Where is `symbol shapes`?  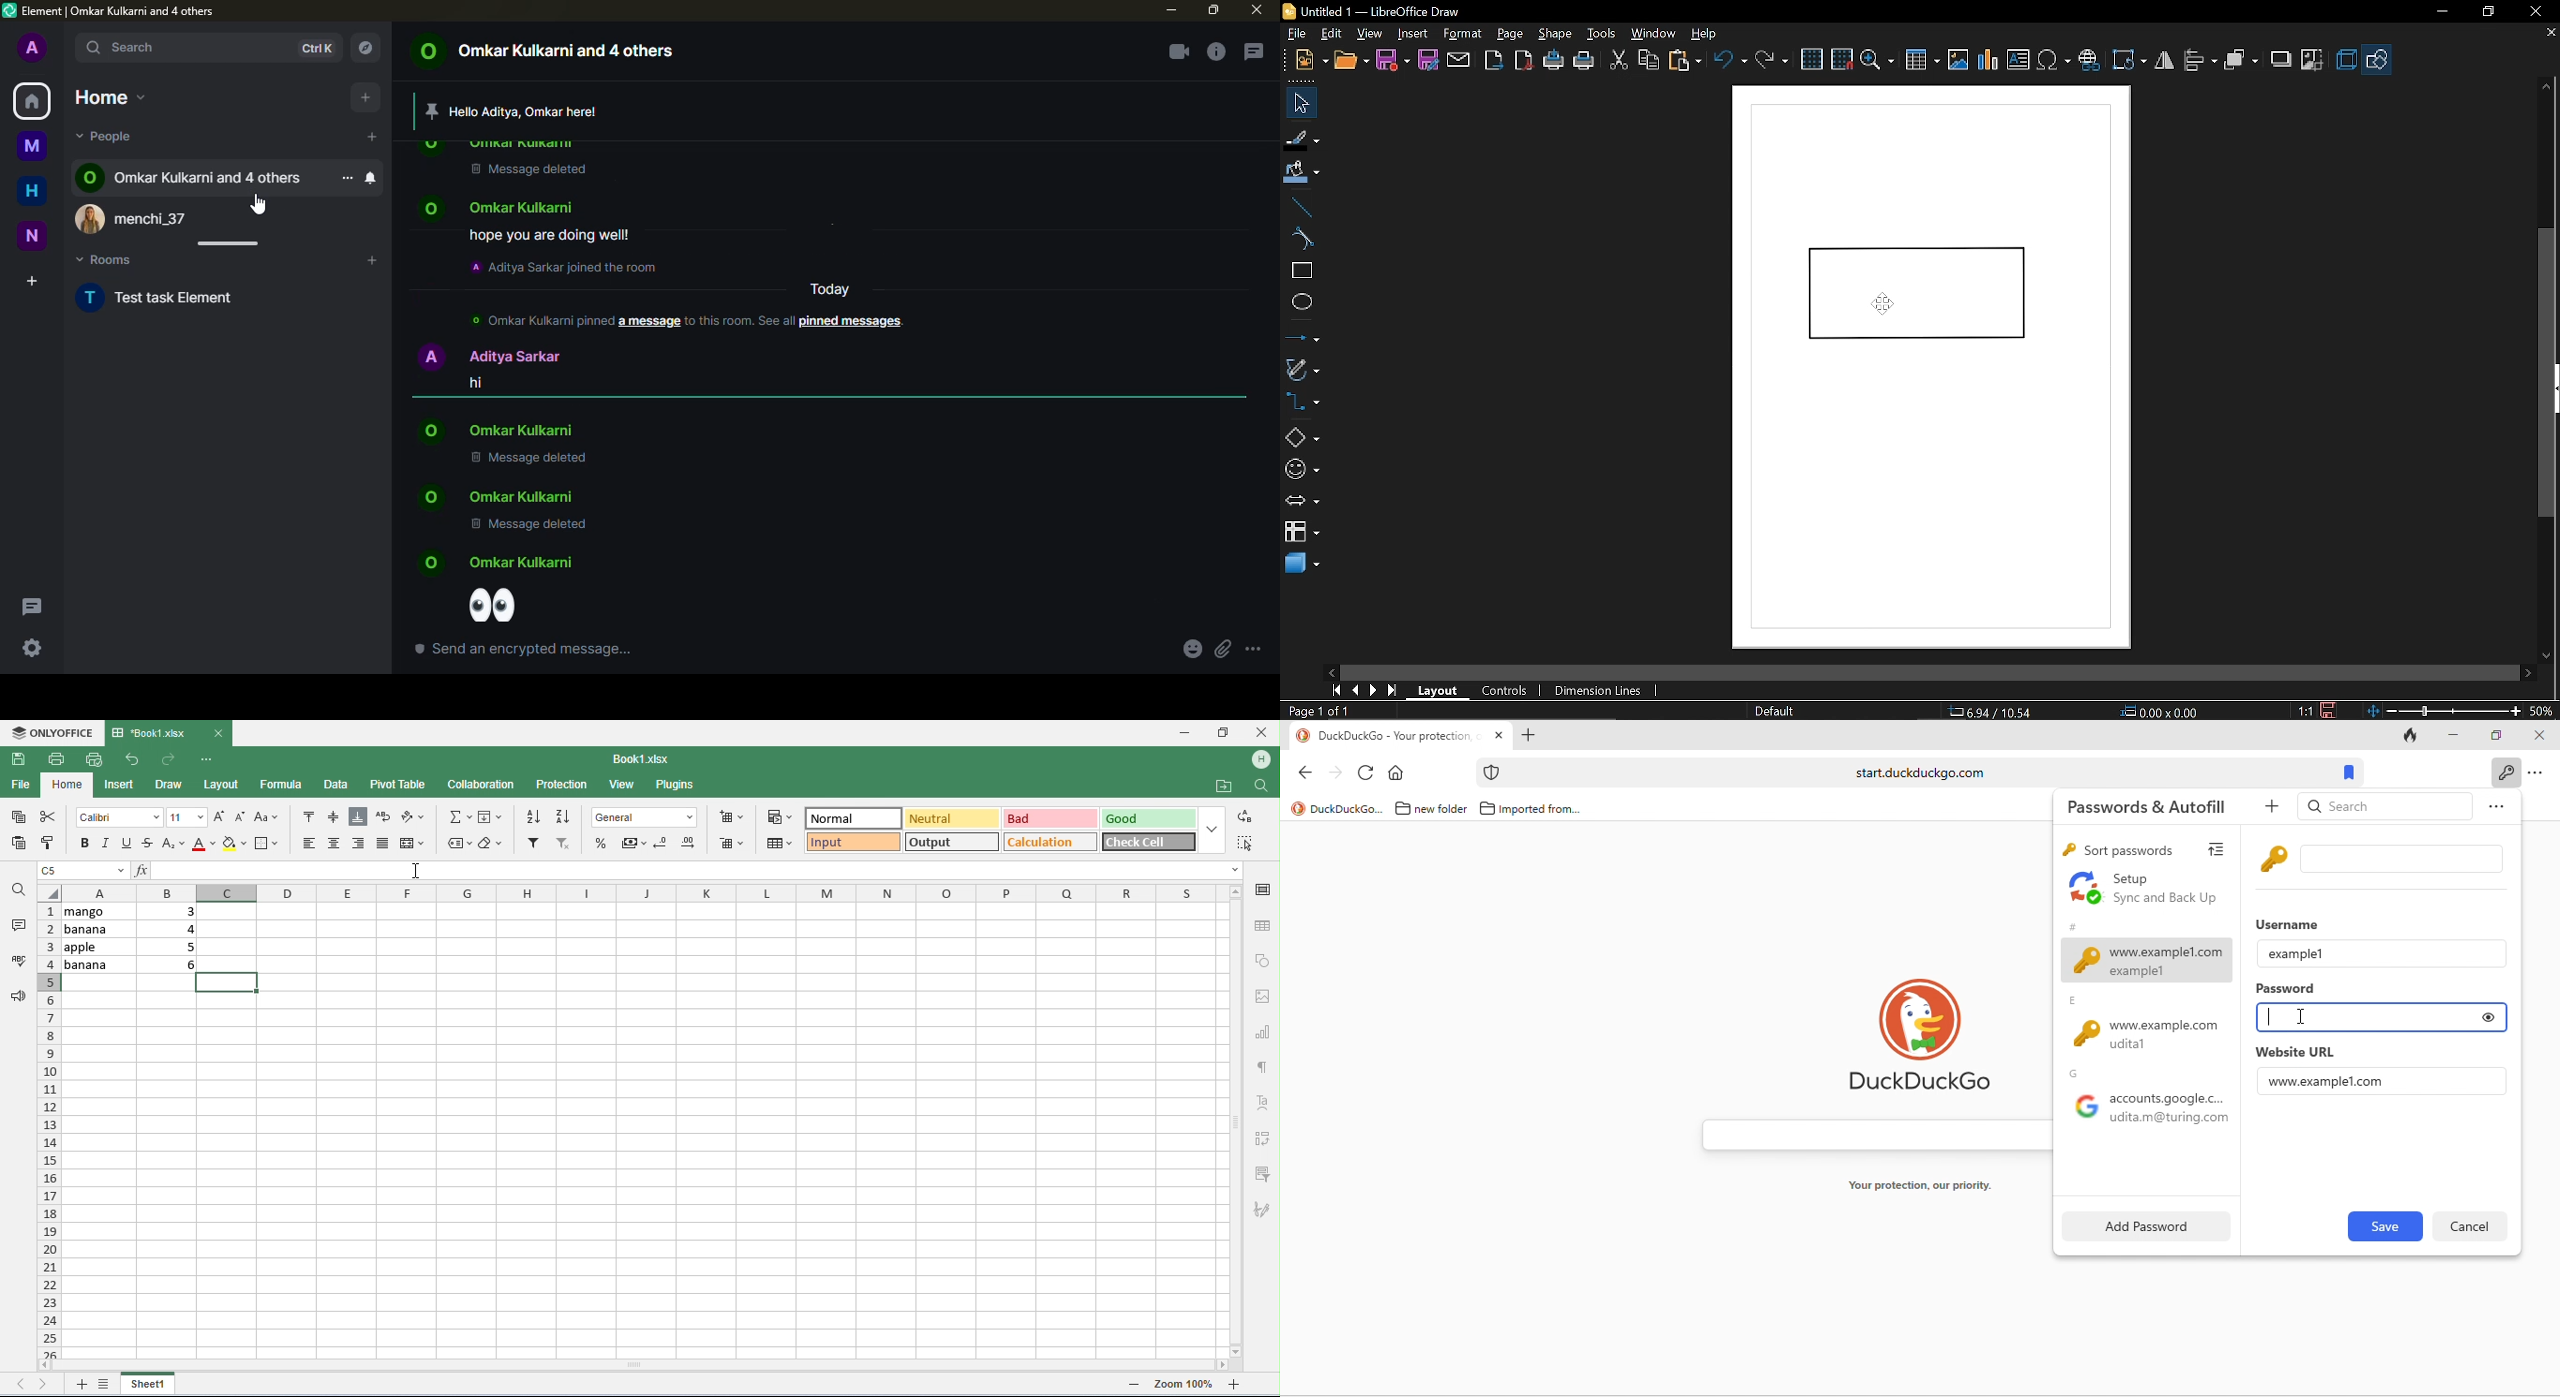 symbol shapes is located at coordinates (1302, 472).